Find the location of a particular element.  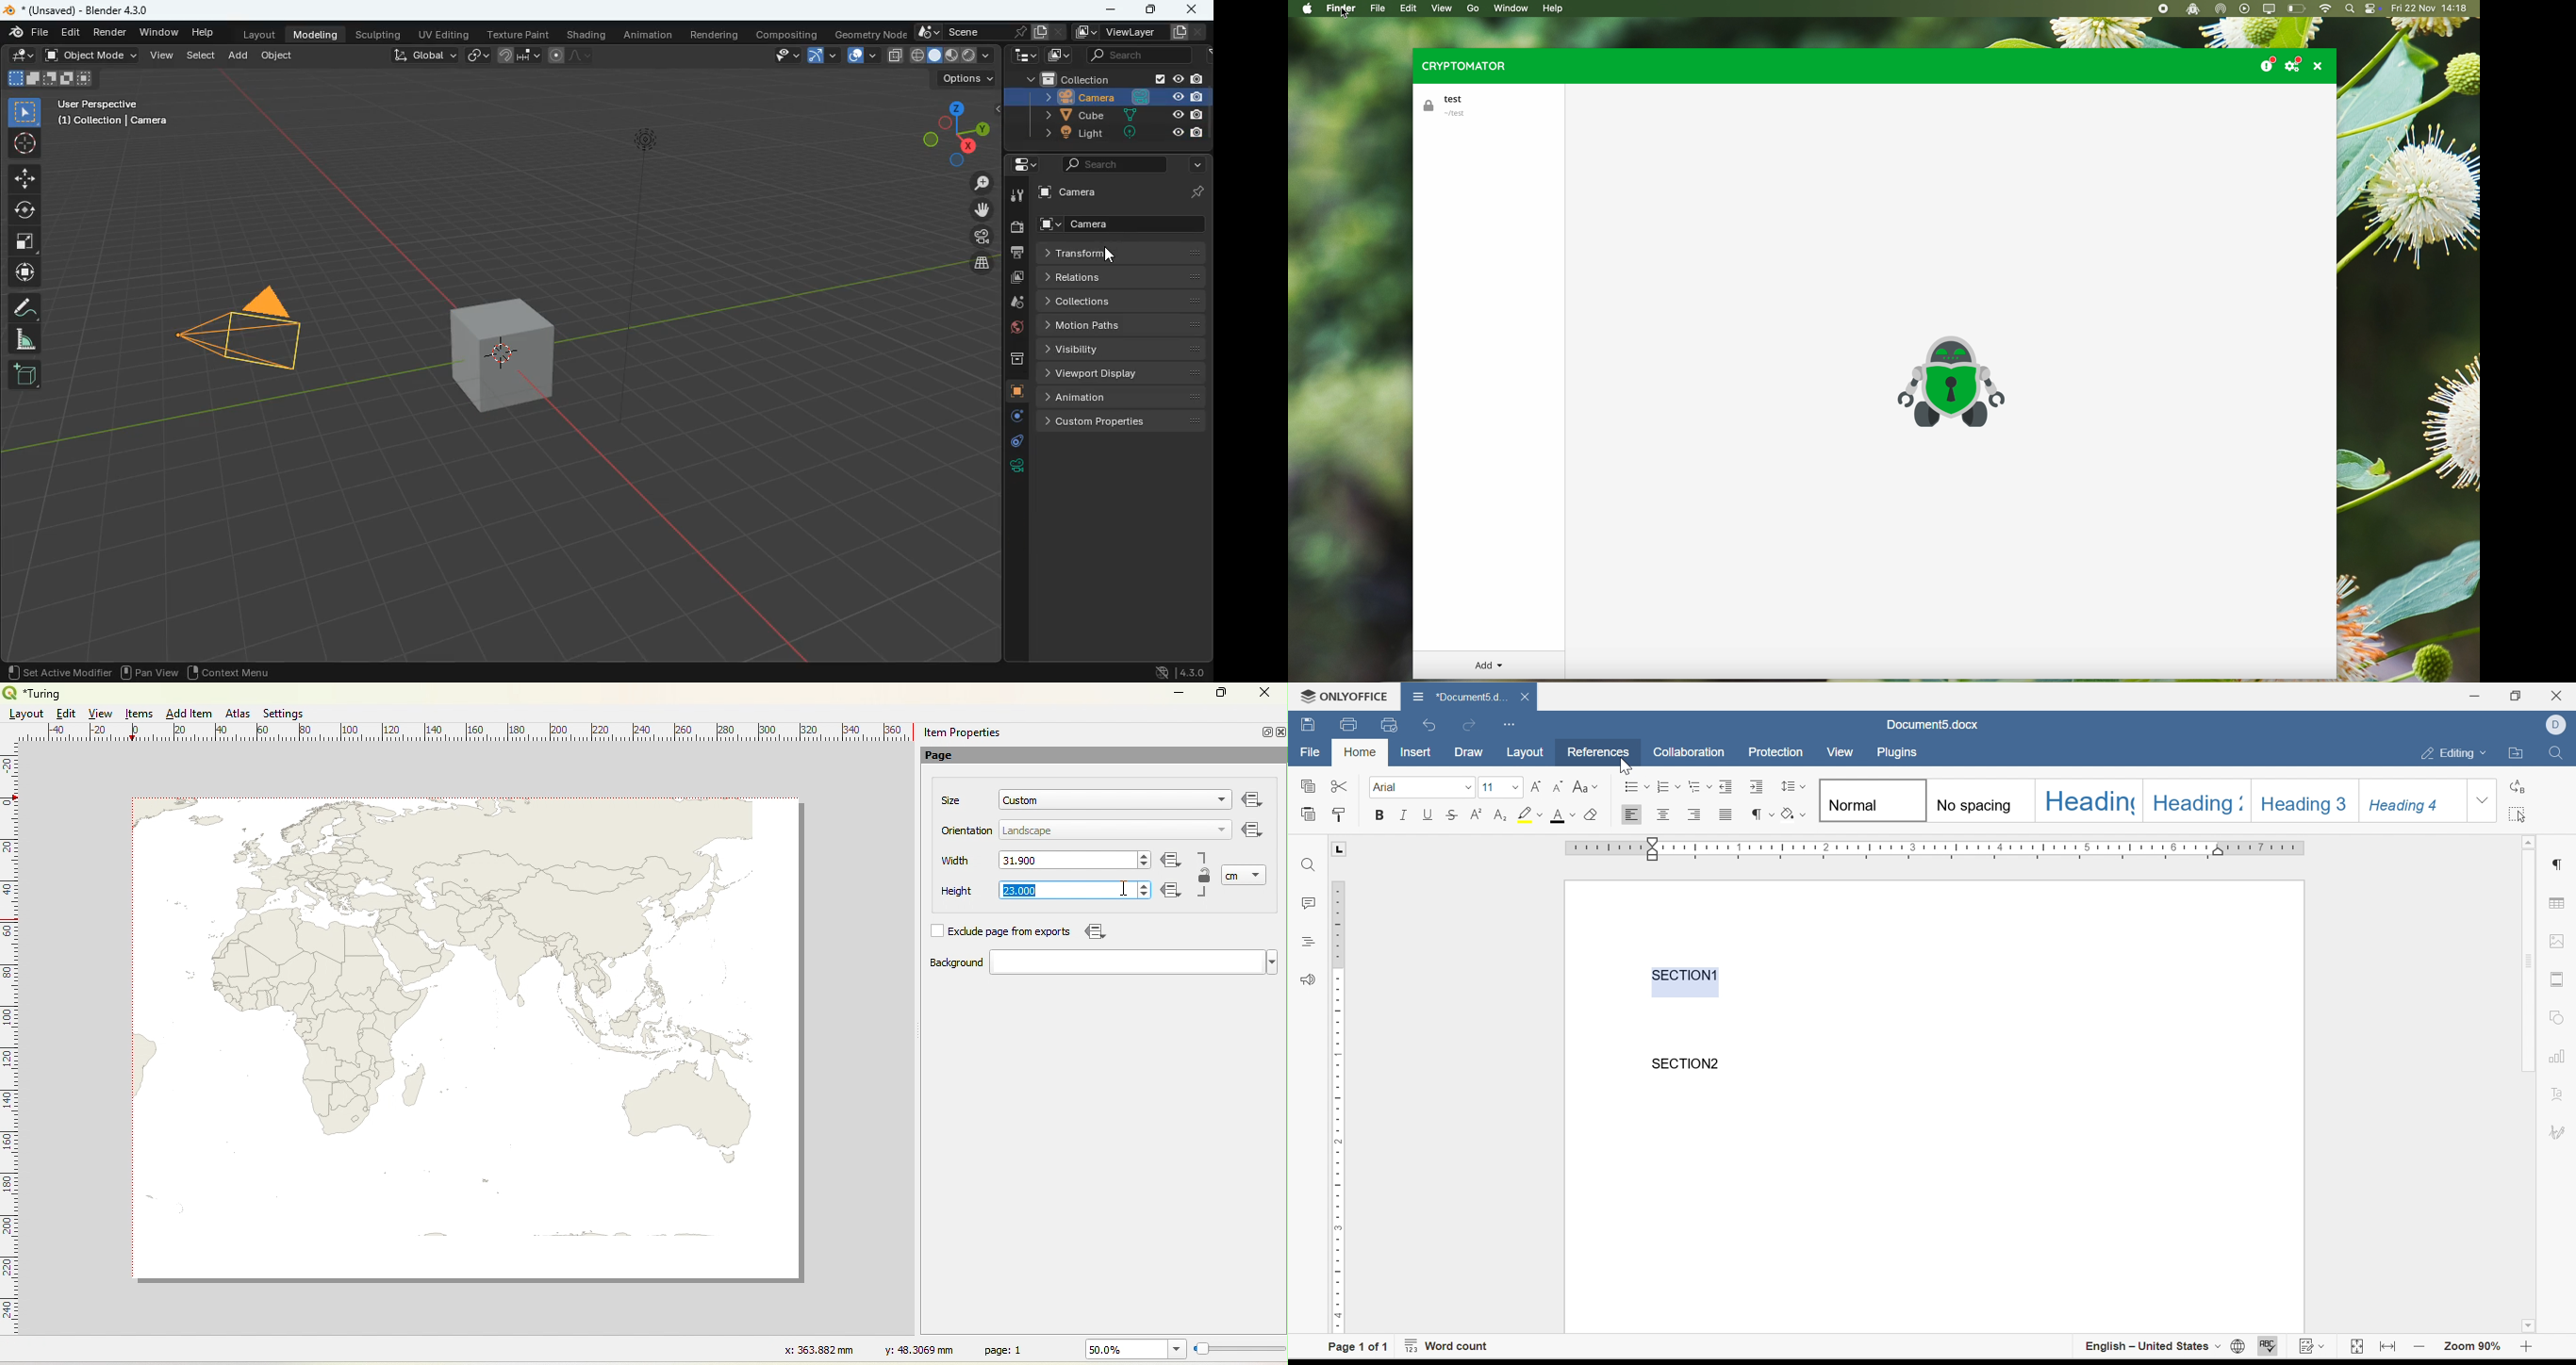

edge is located at coordinates (1010, 443).